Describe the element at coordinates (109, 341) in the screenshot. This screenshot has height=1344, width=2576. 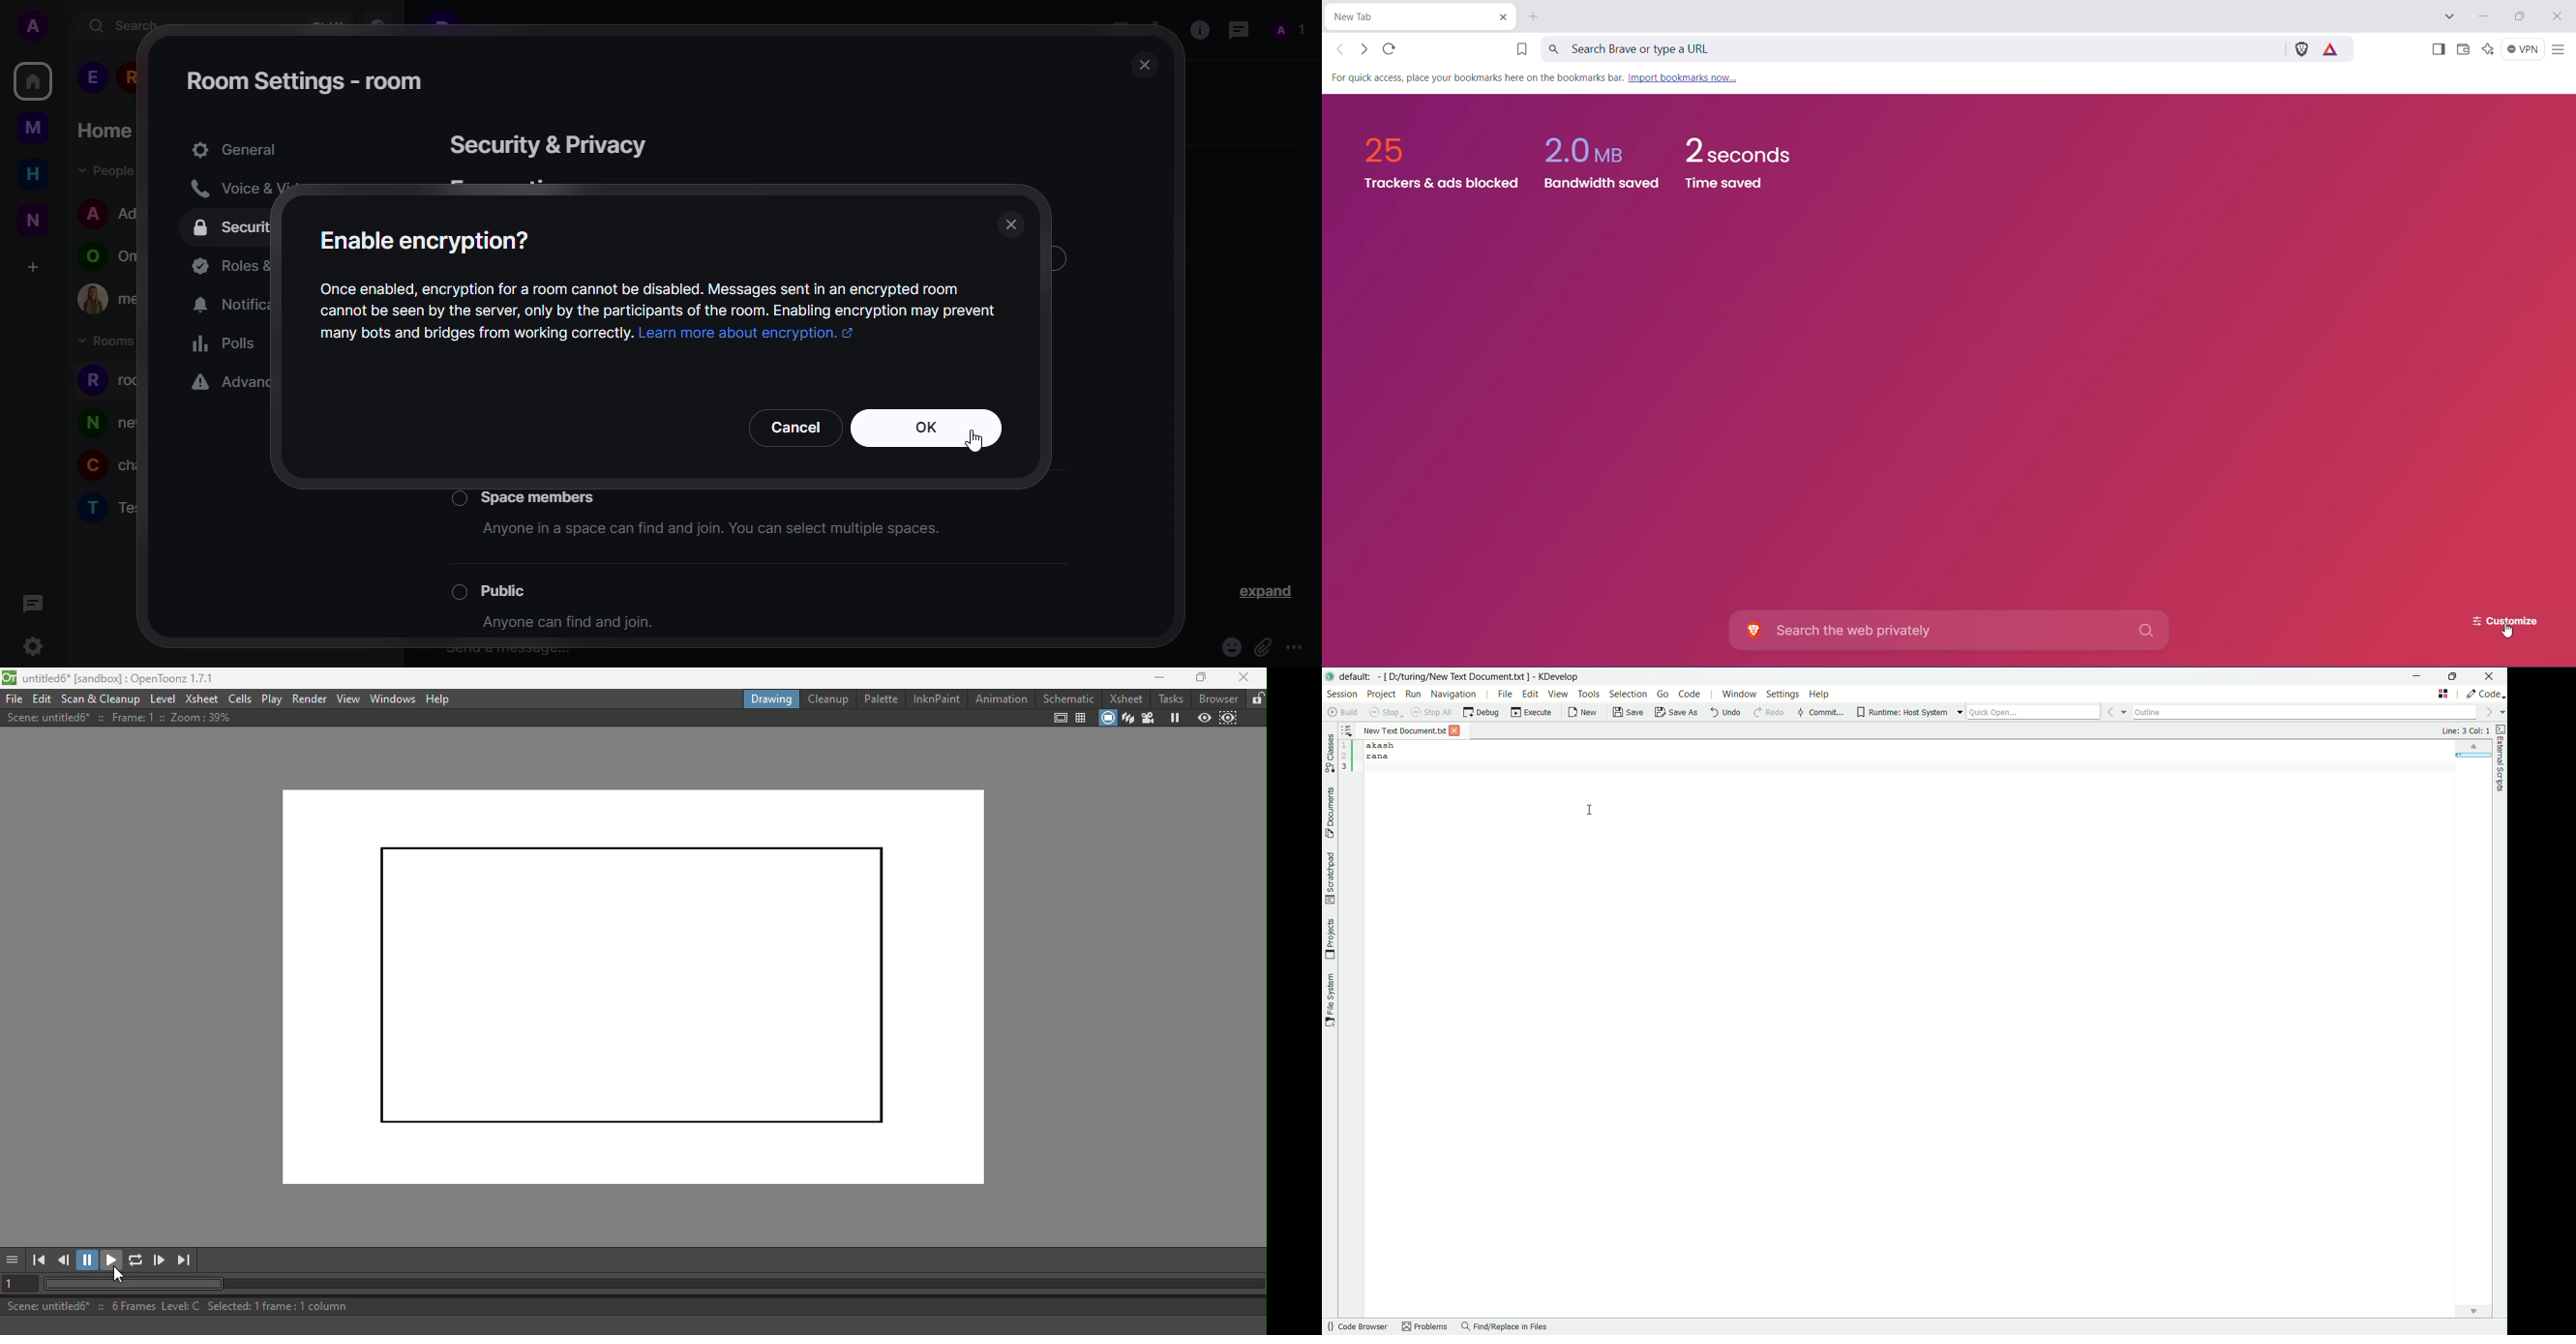
I see `rooms` at that location.